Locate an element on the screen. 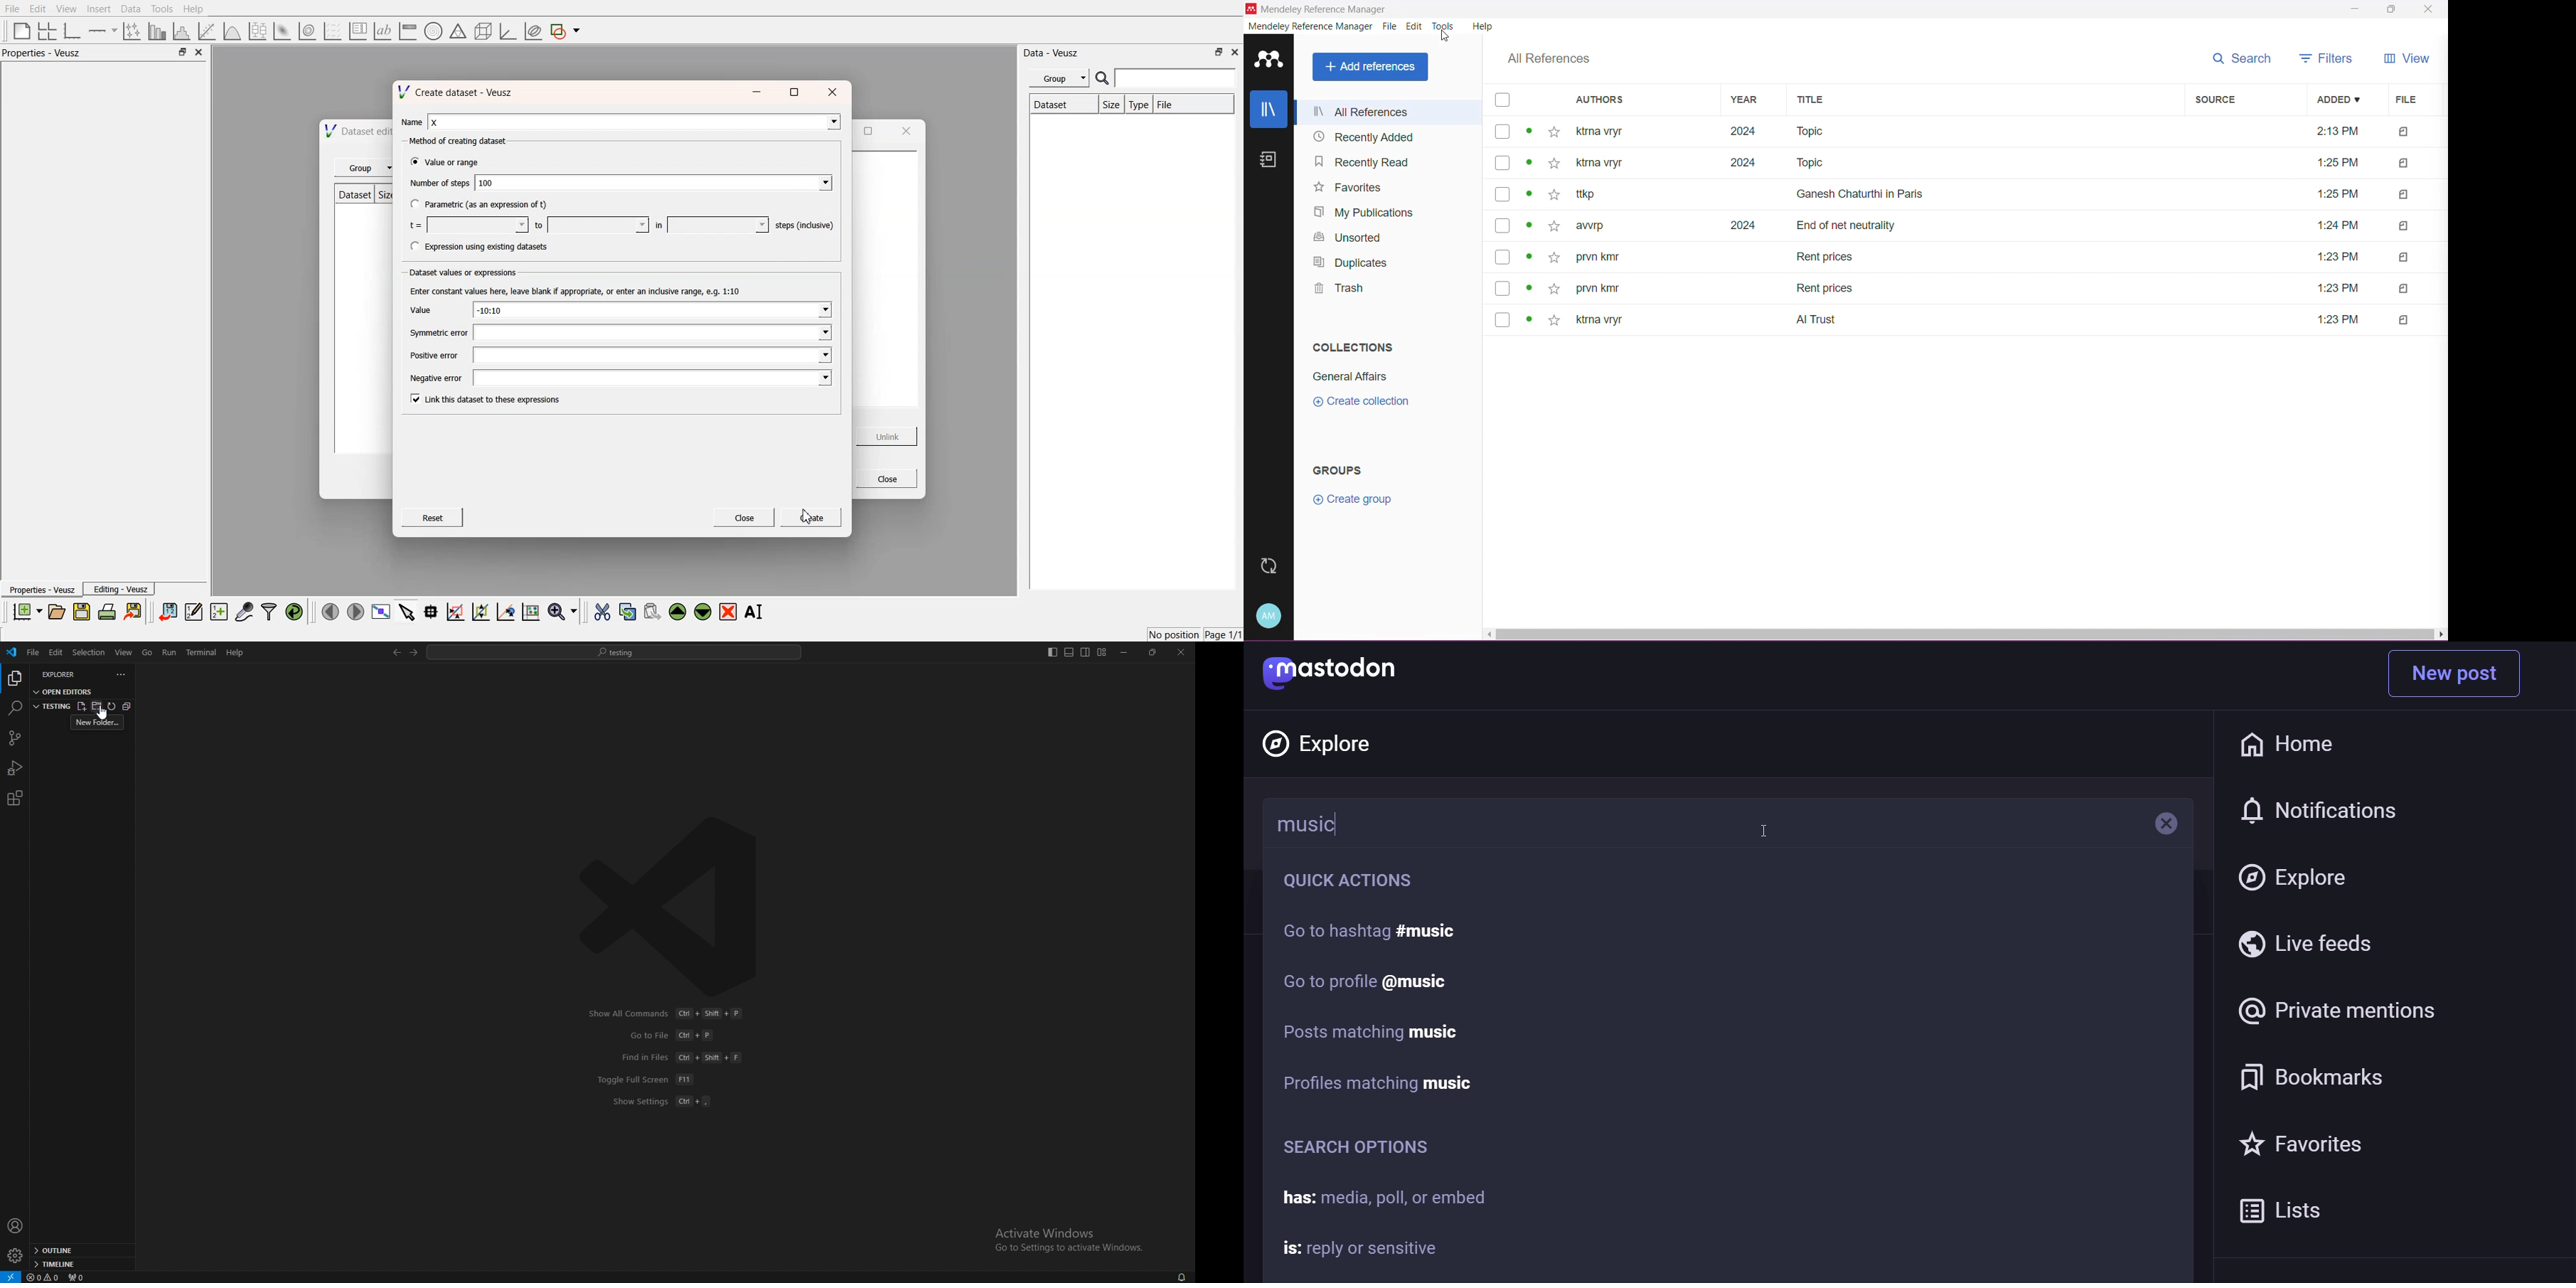 The image size is (2576, 1288). Authors is located at coordinates (1643, 100).